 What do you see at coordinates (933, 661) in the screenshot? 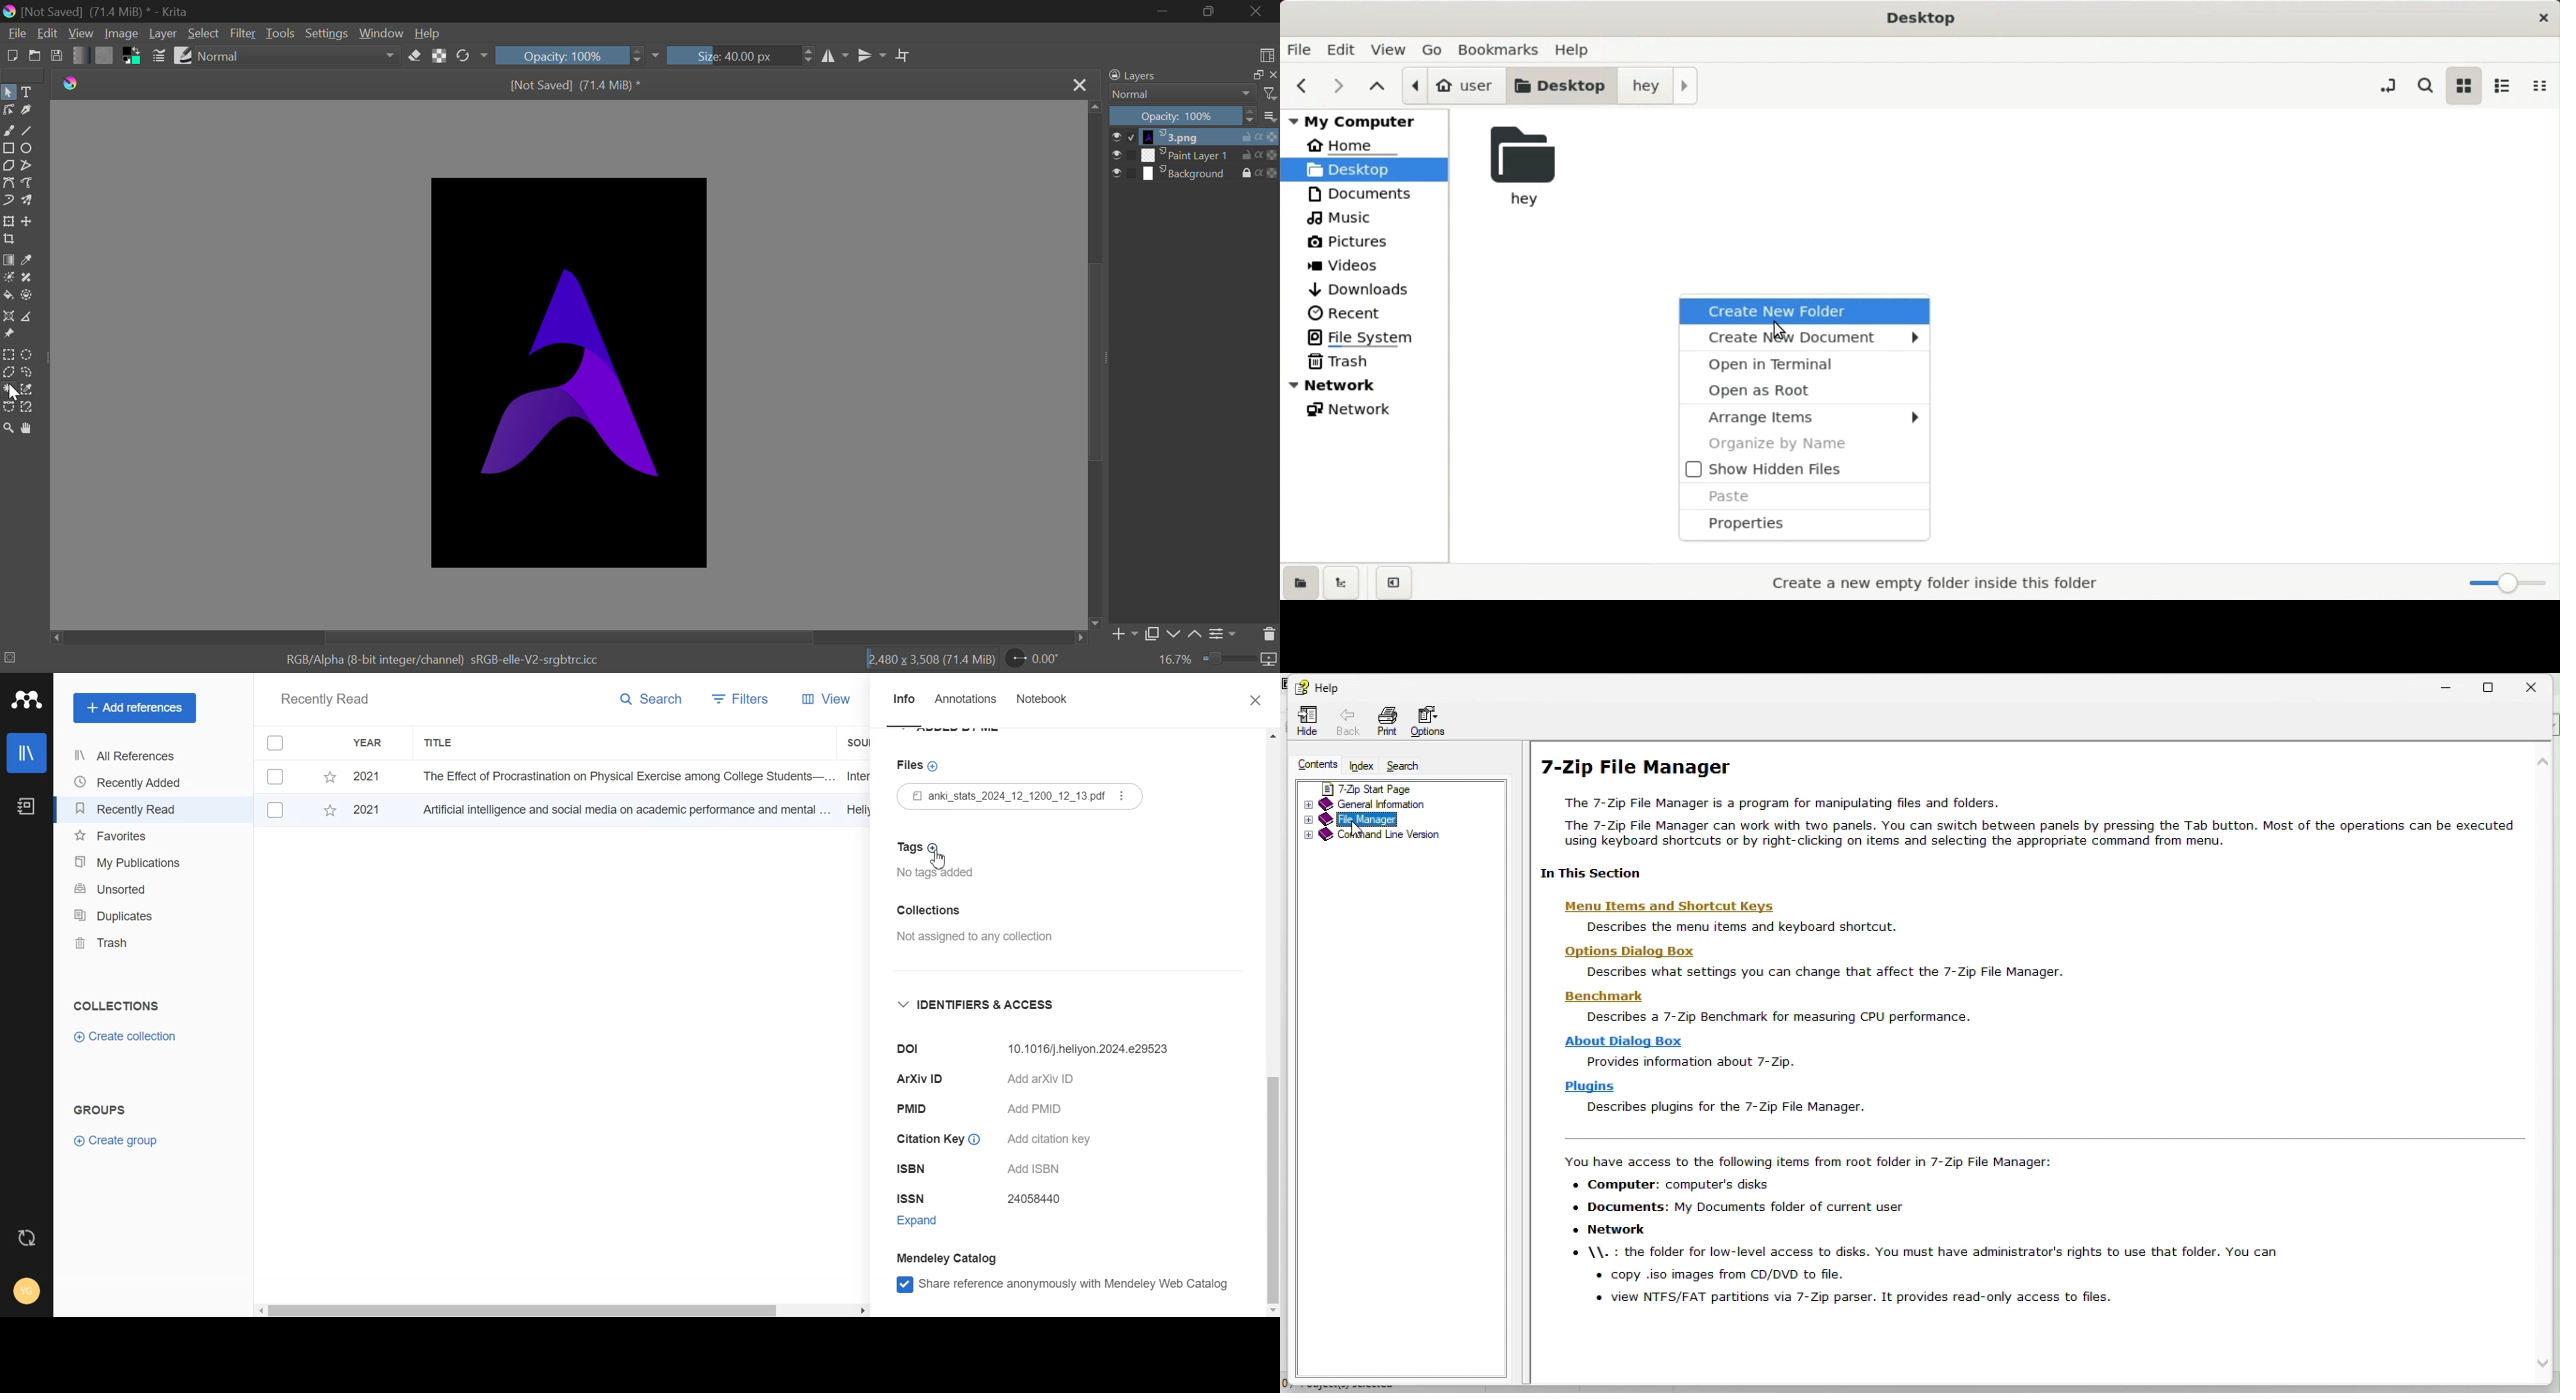
I see `[2.480 x 3,508 (71.4 MiB)` at bounding box center [933, 661].